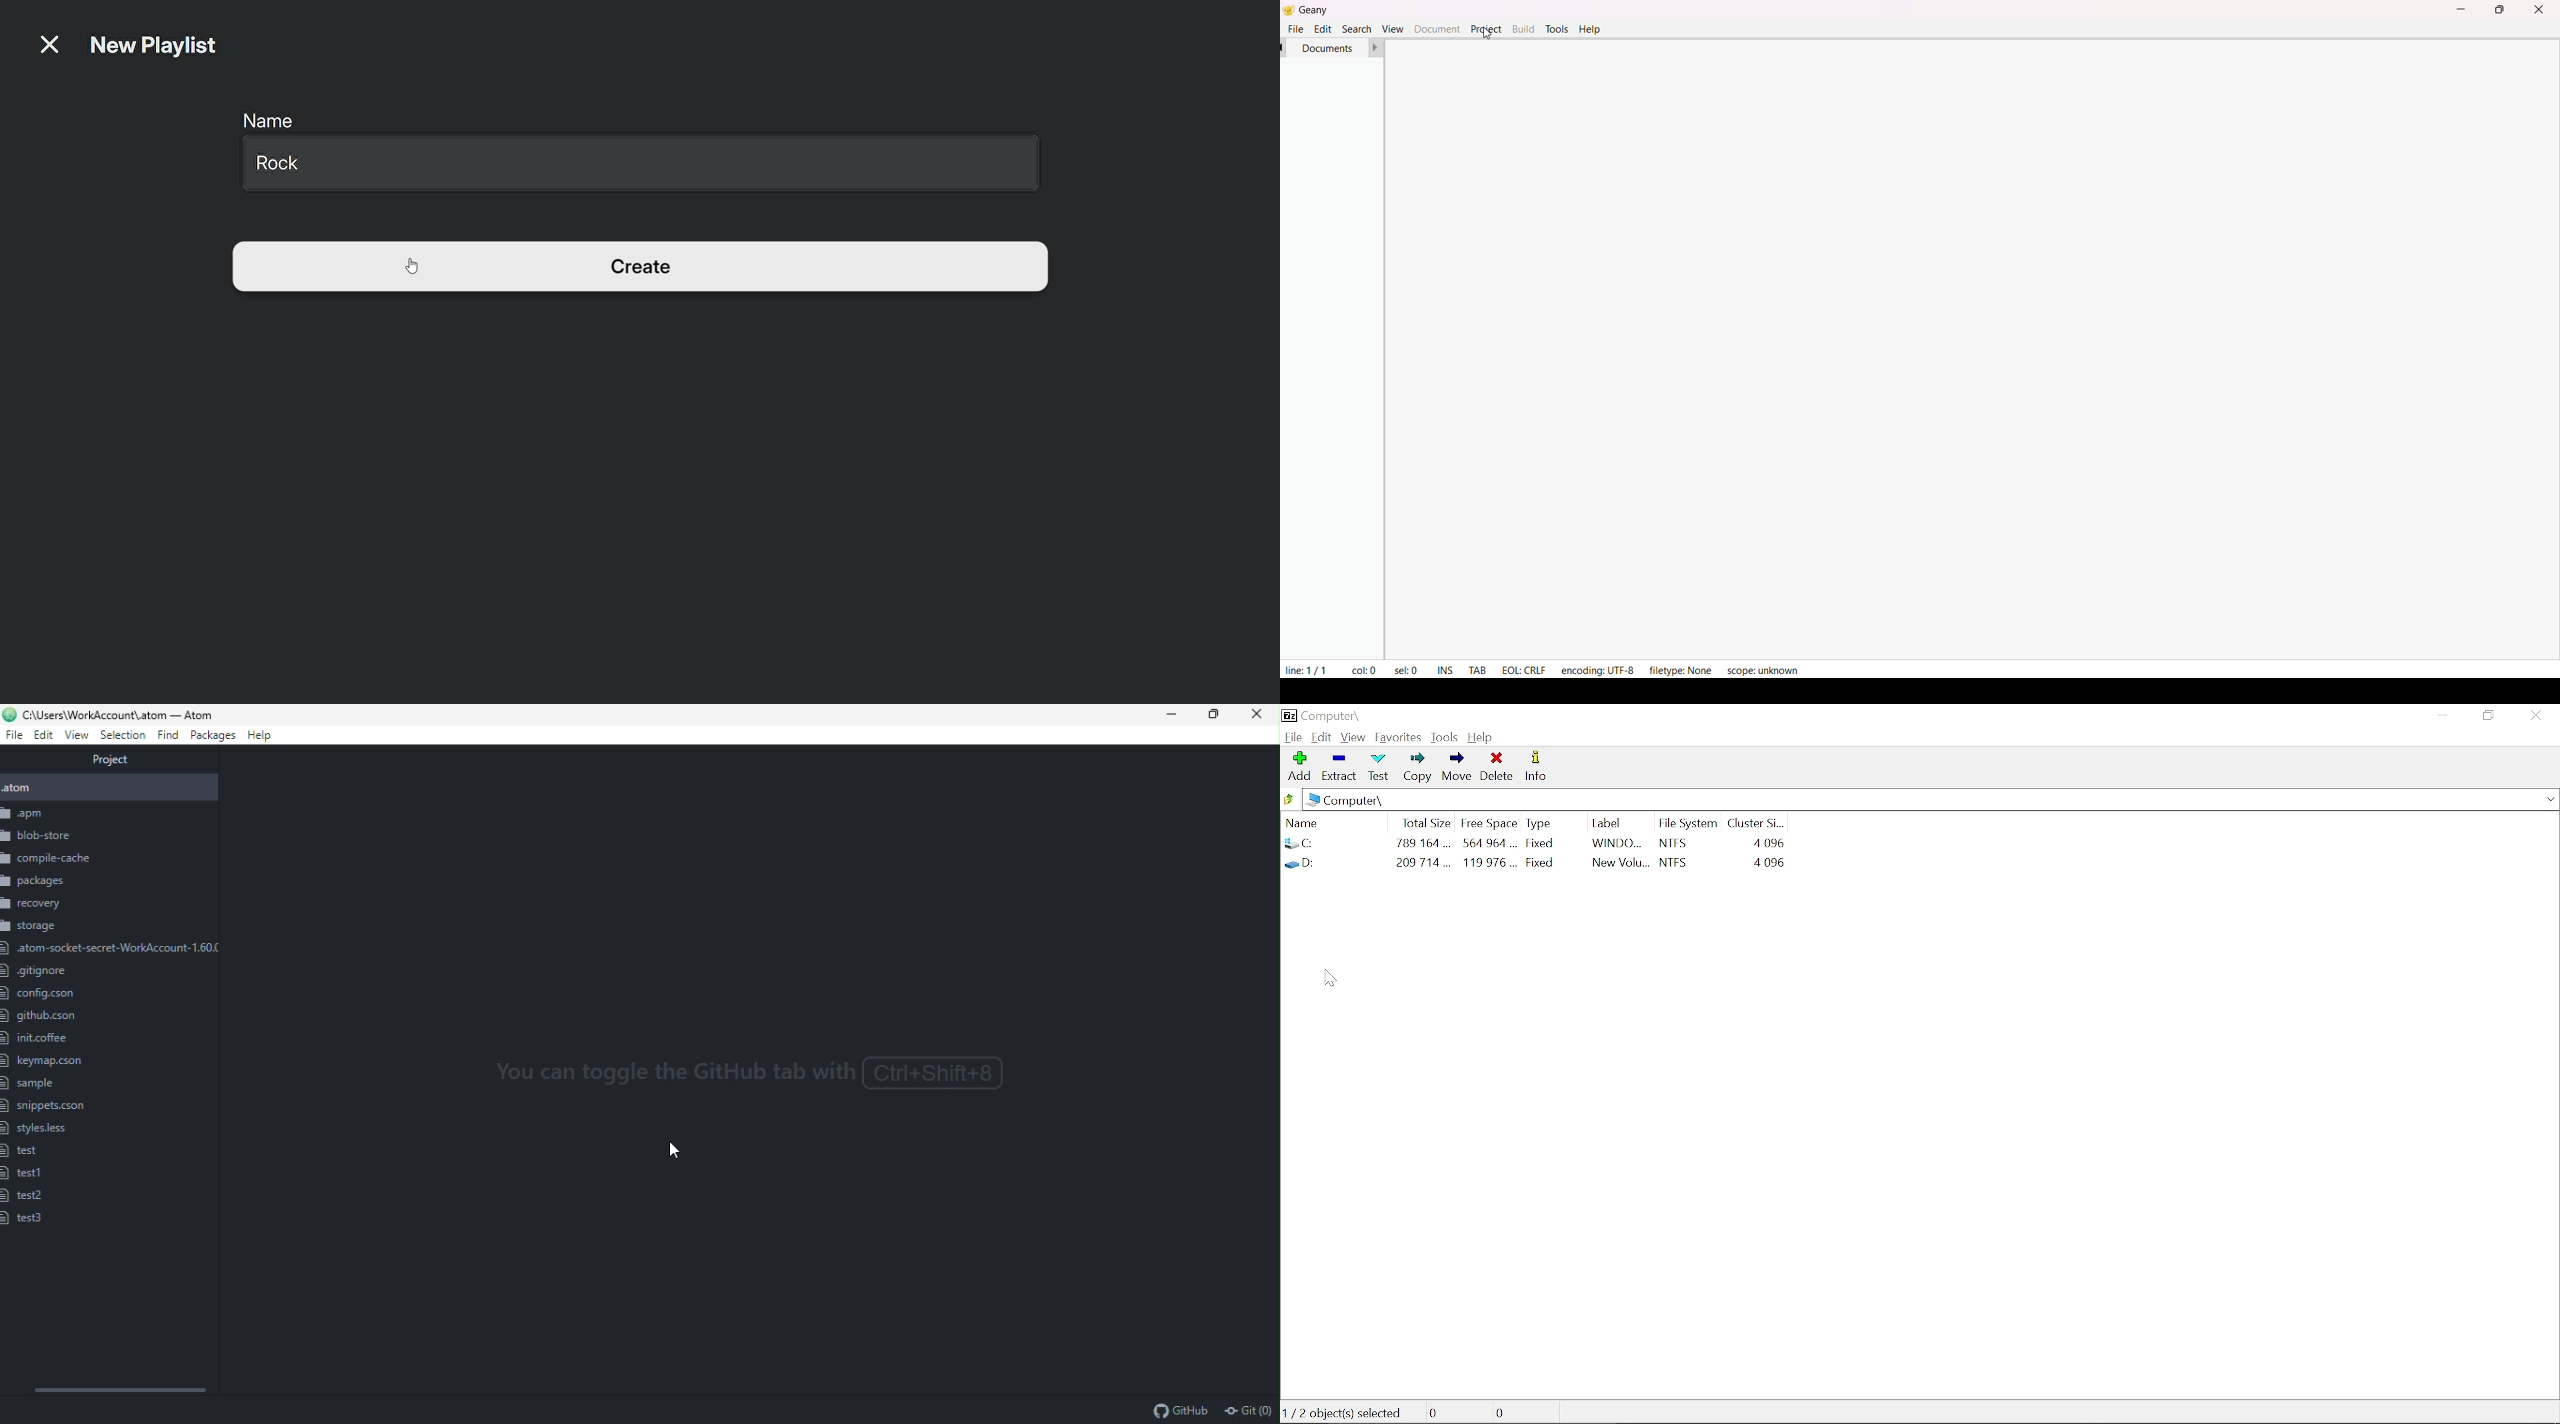 This screenshot has height=1428, width=2576. I want to click on search, so click(1355, 28).